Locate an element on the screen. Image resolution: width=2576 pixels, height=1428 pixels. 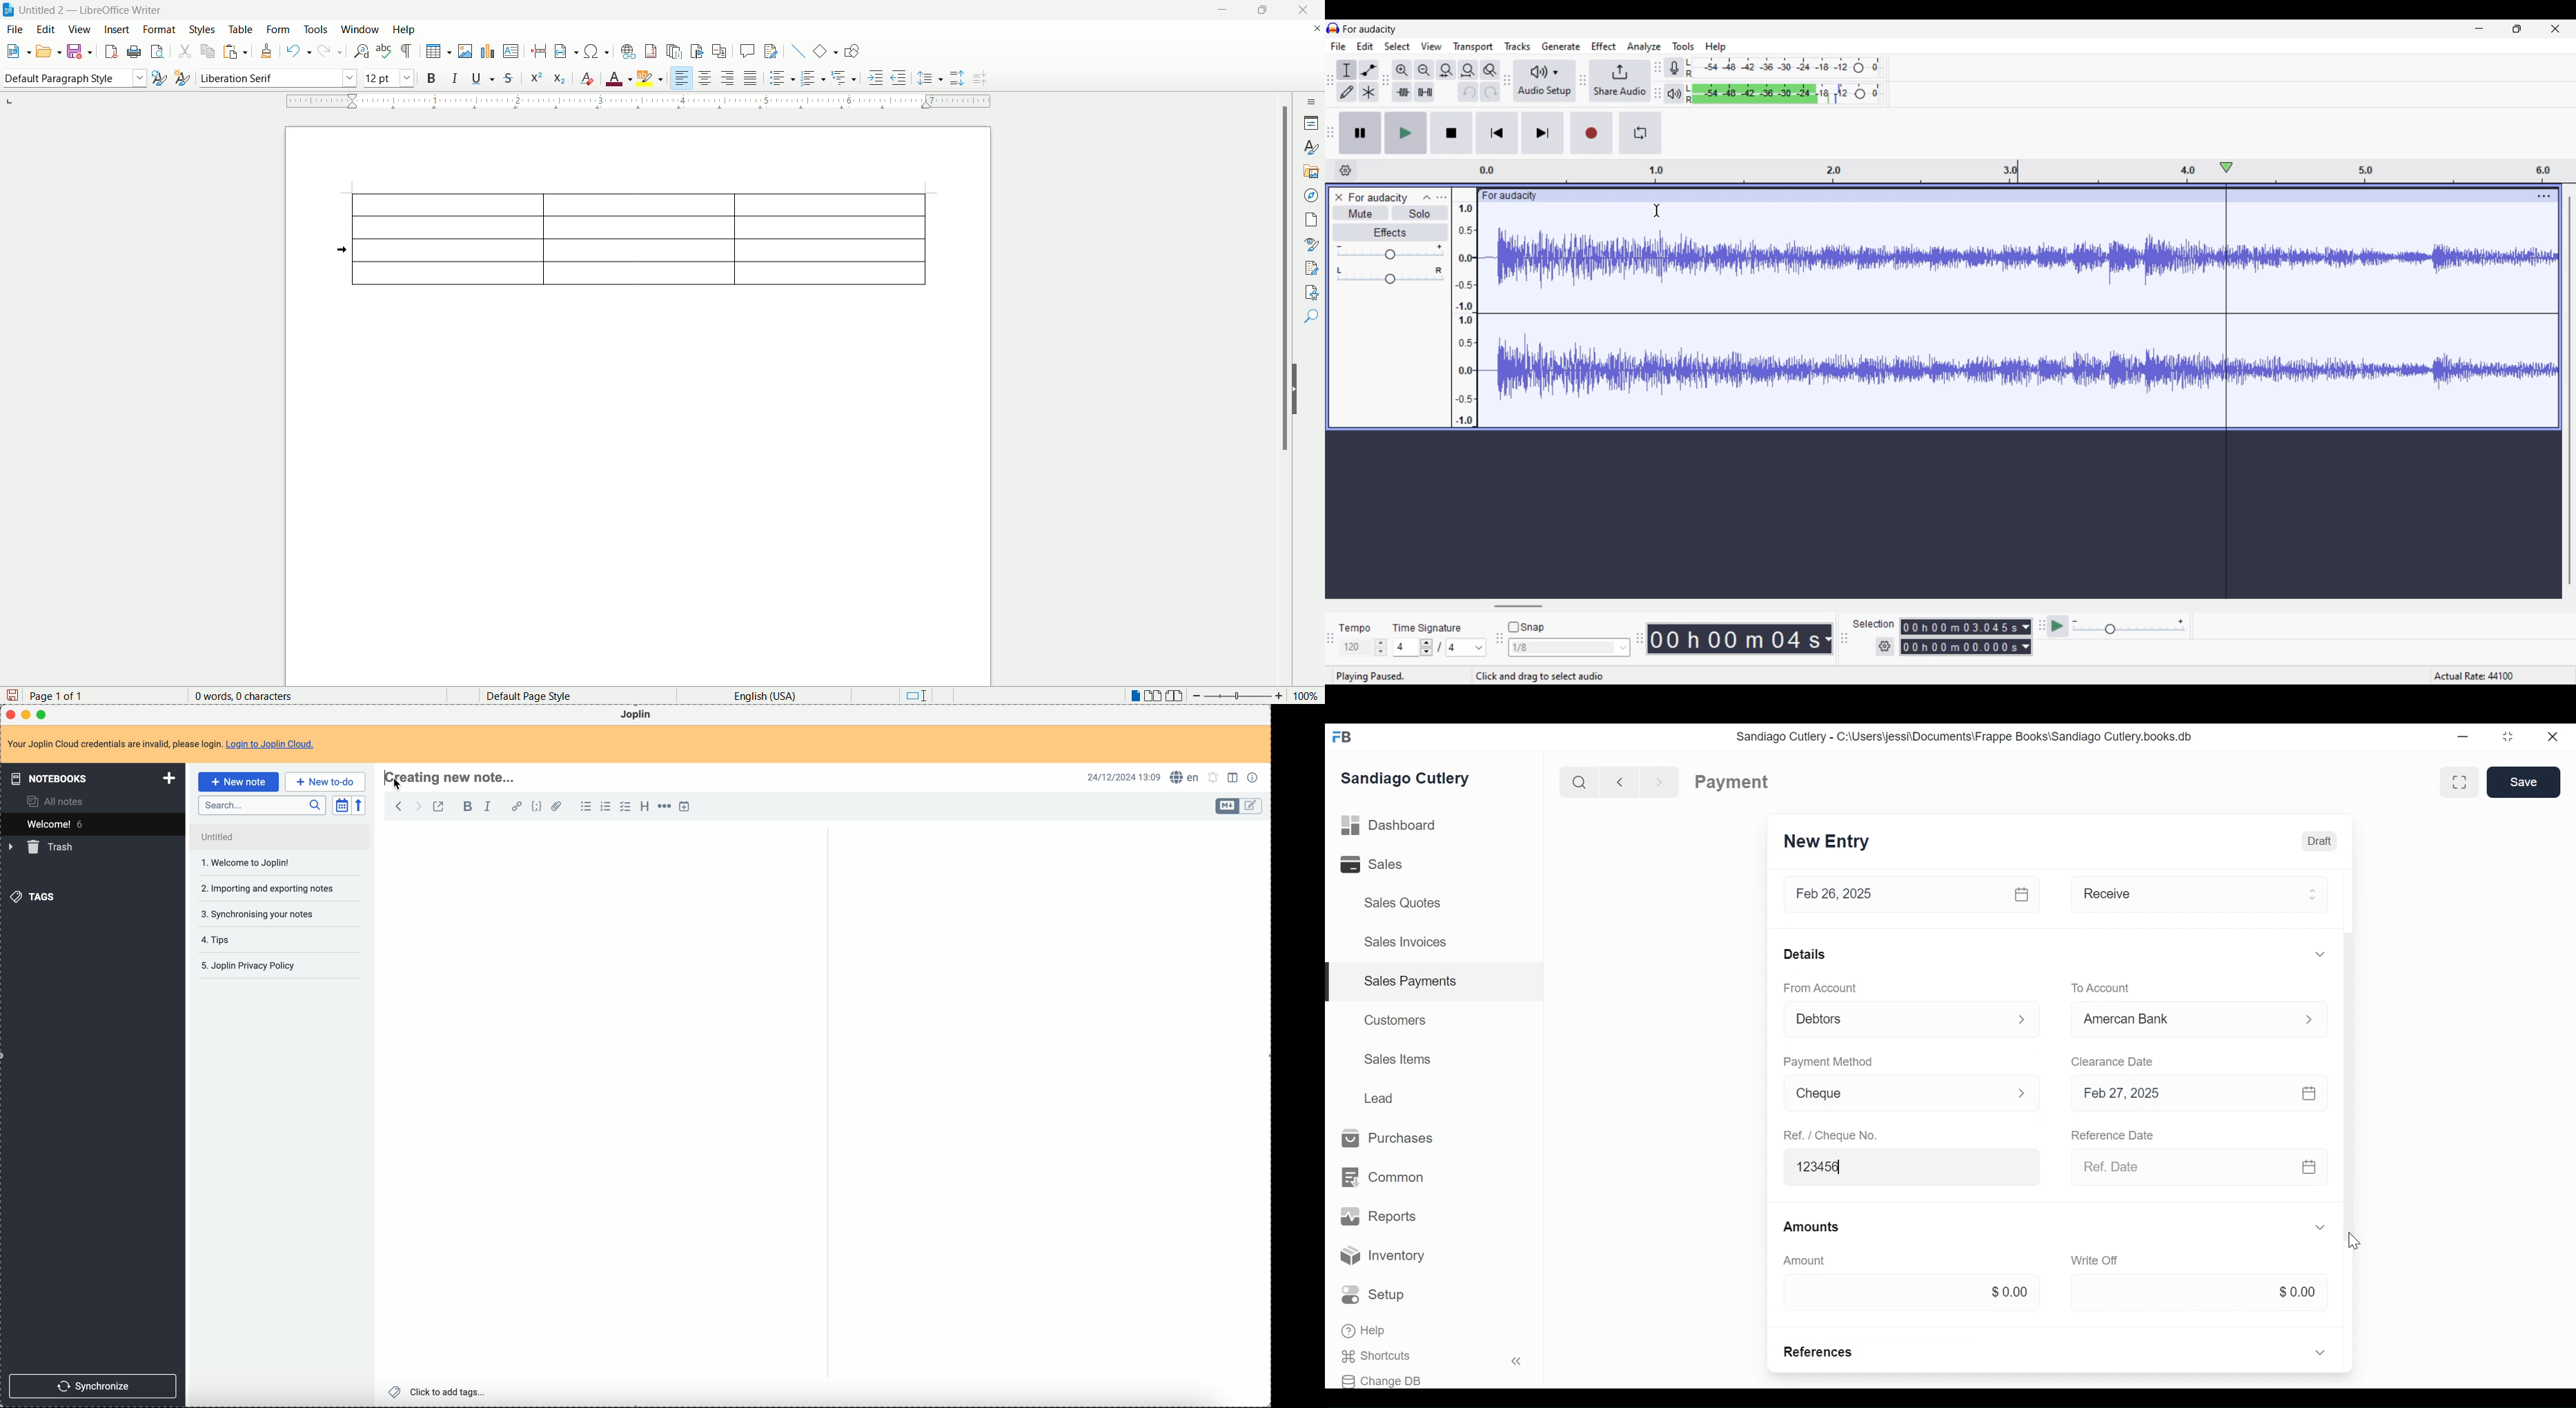
cursor is located at coordinates (2355, 1240).